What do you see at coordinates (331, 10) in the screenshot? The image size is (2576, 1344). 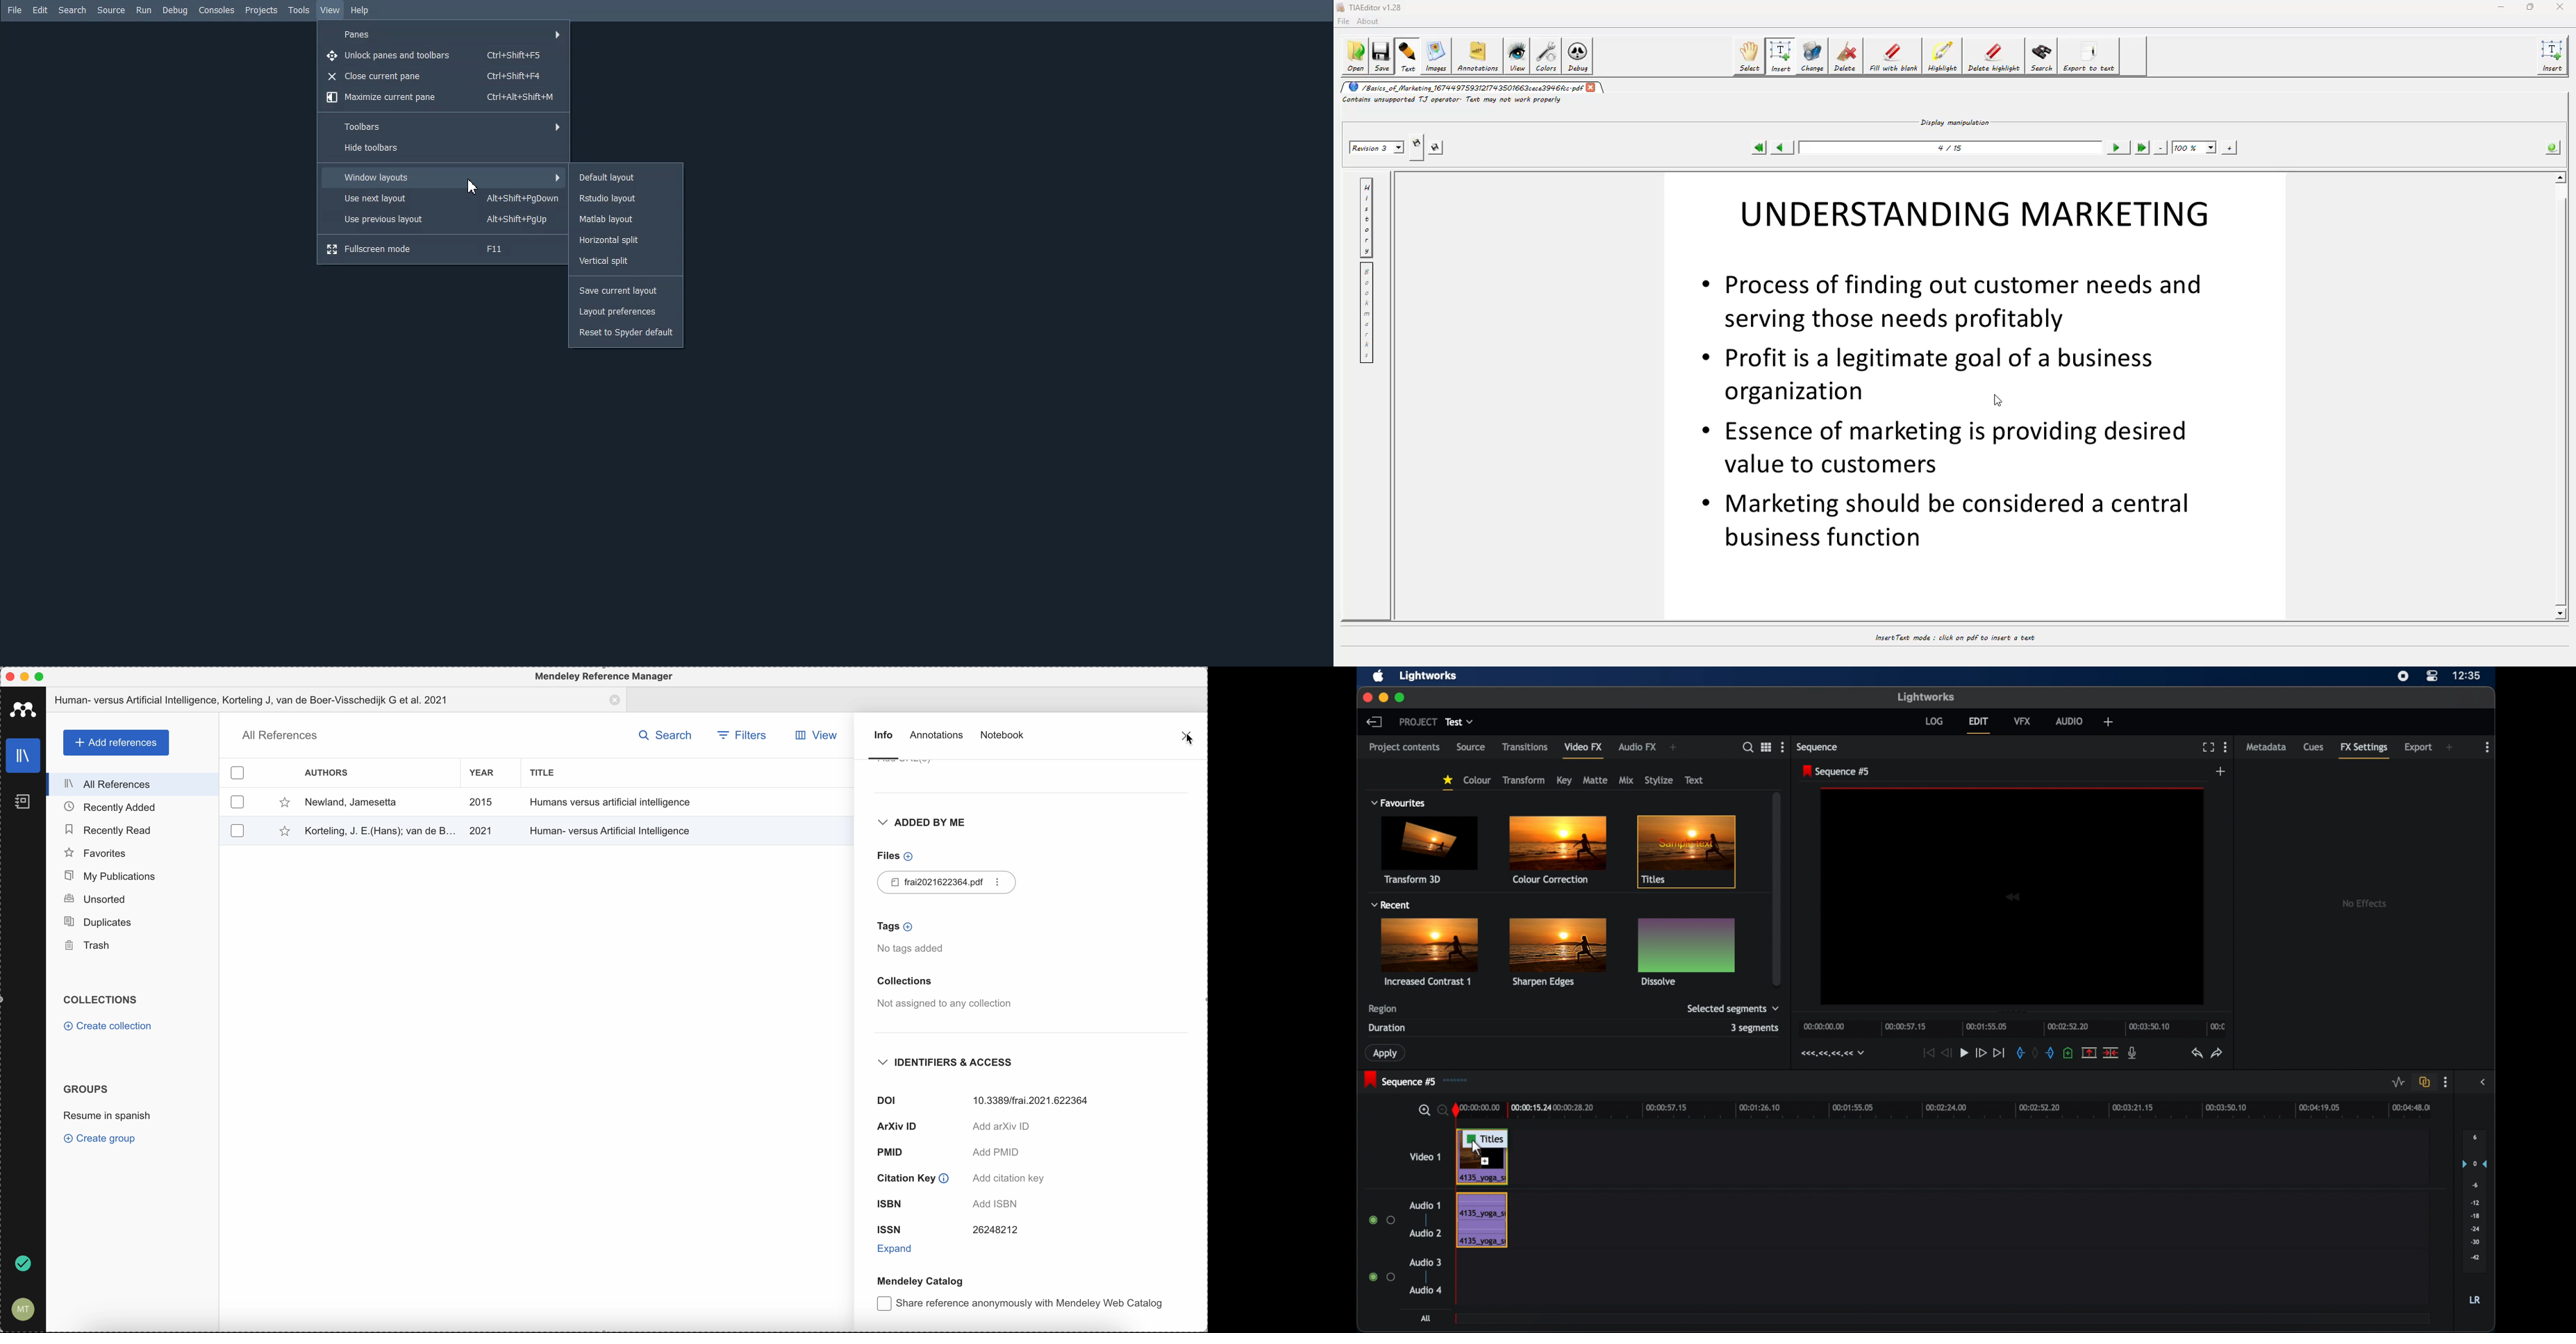 I see `View` at bounding box center [331, 10].